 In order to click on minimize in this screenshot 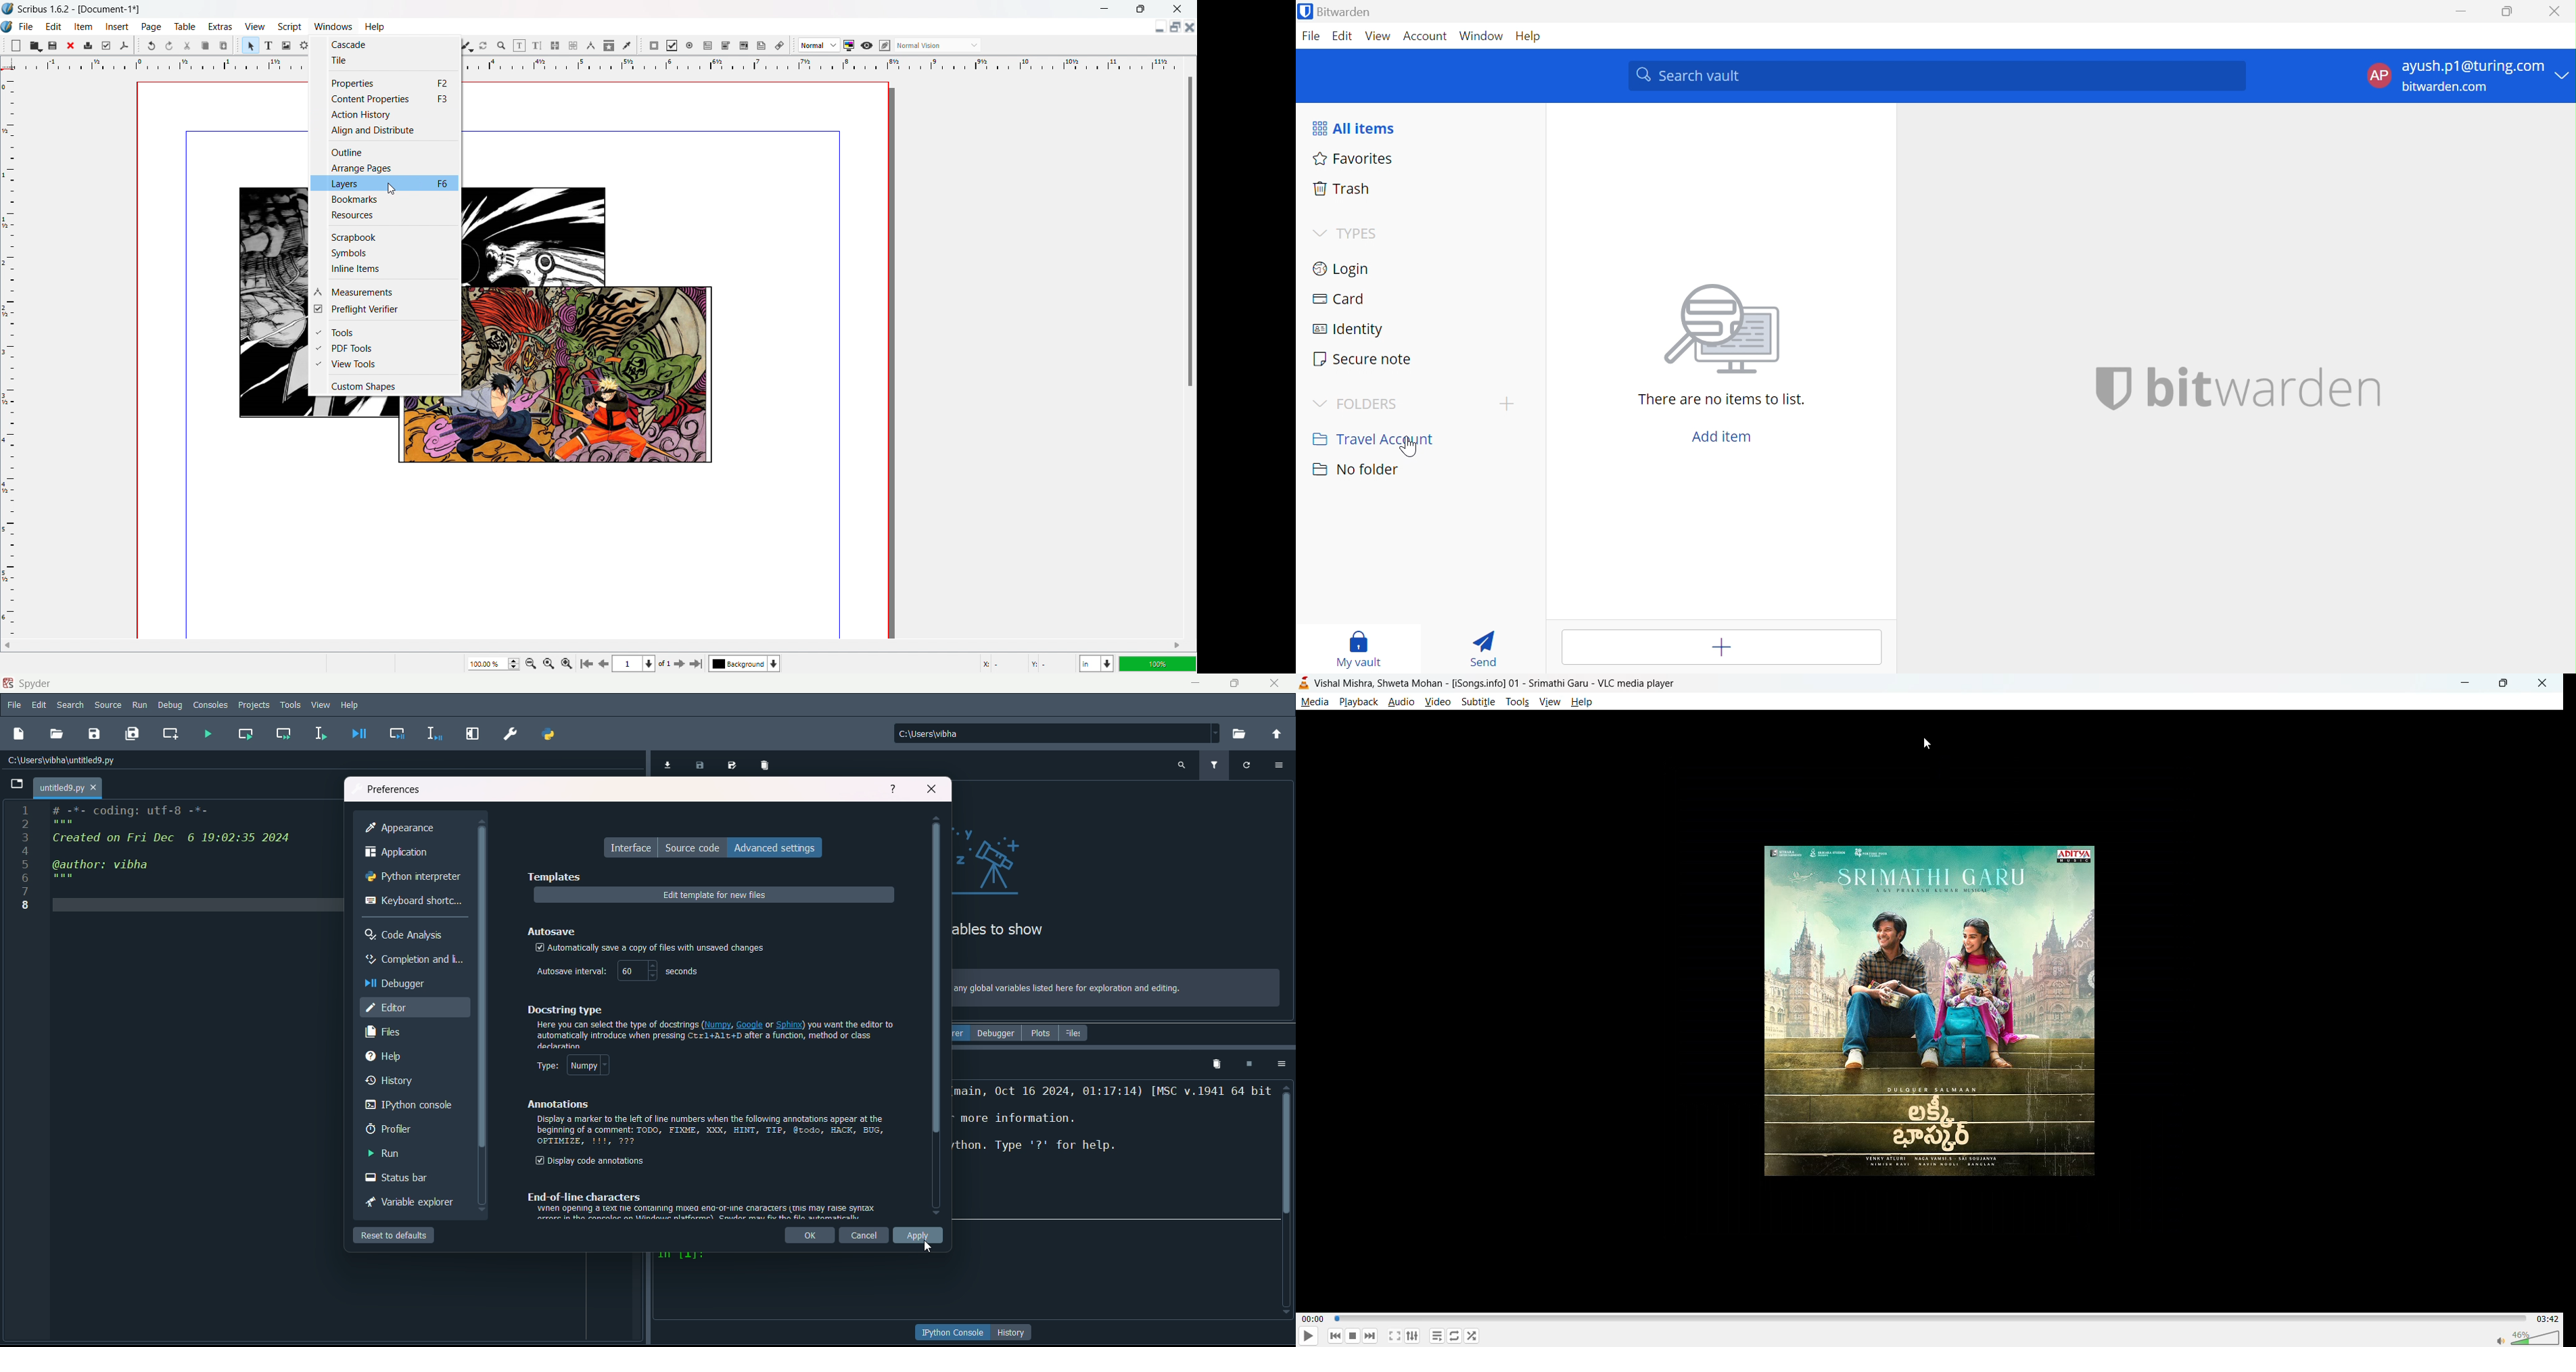, I will do `click(2463, 681)`.